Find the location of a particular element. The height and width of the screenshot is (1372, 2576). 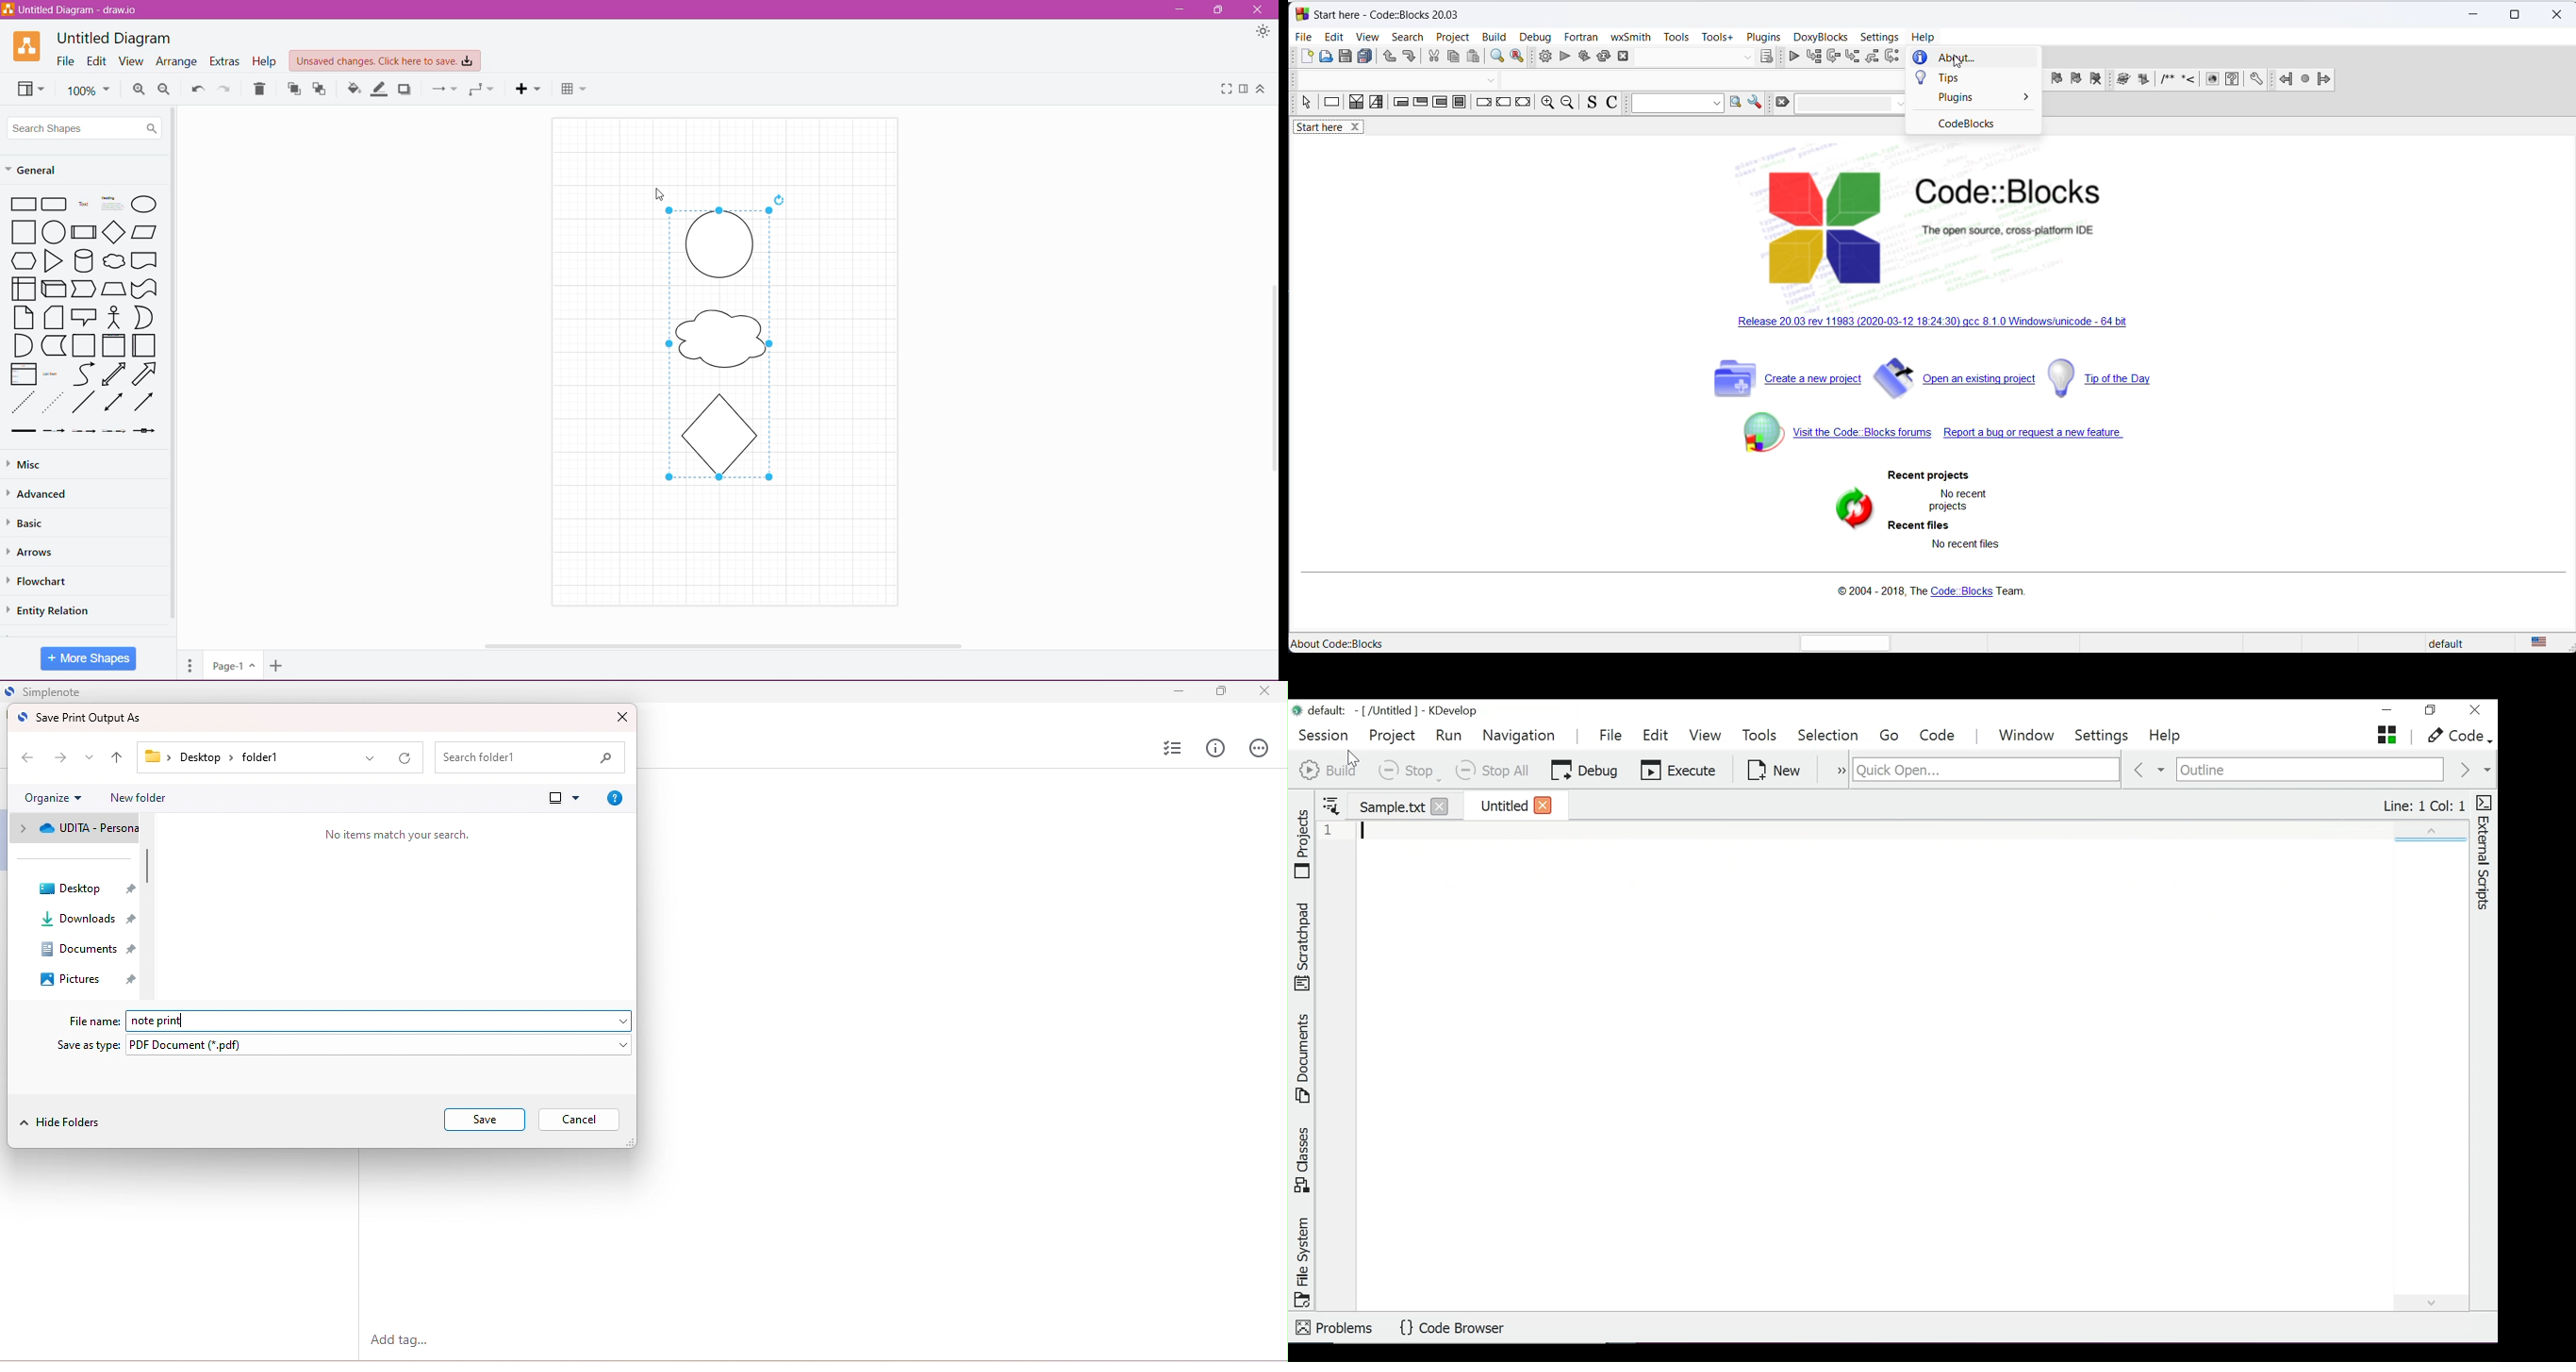

no items match your search is located at coordinates (396, 834).